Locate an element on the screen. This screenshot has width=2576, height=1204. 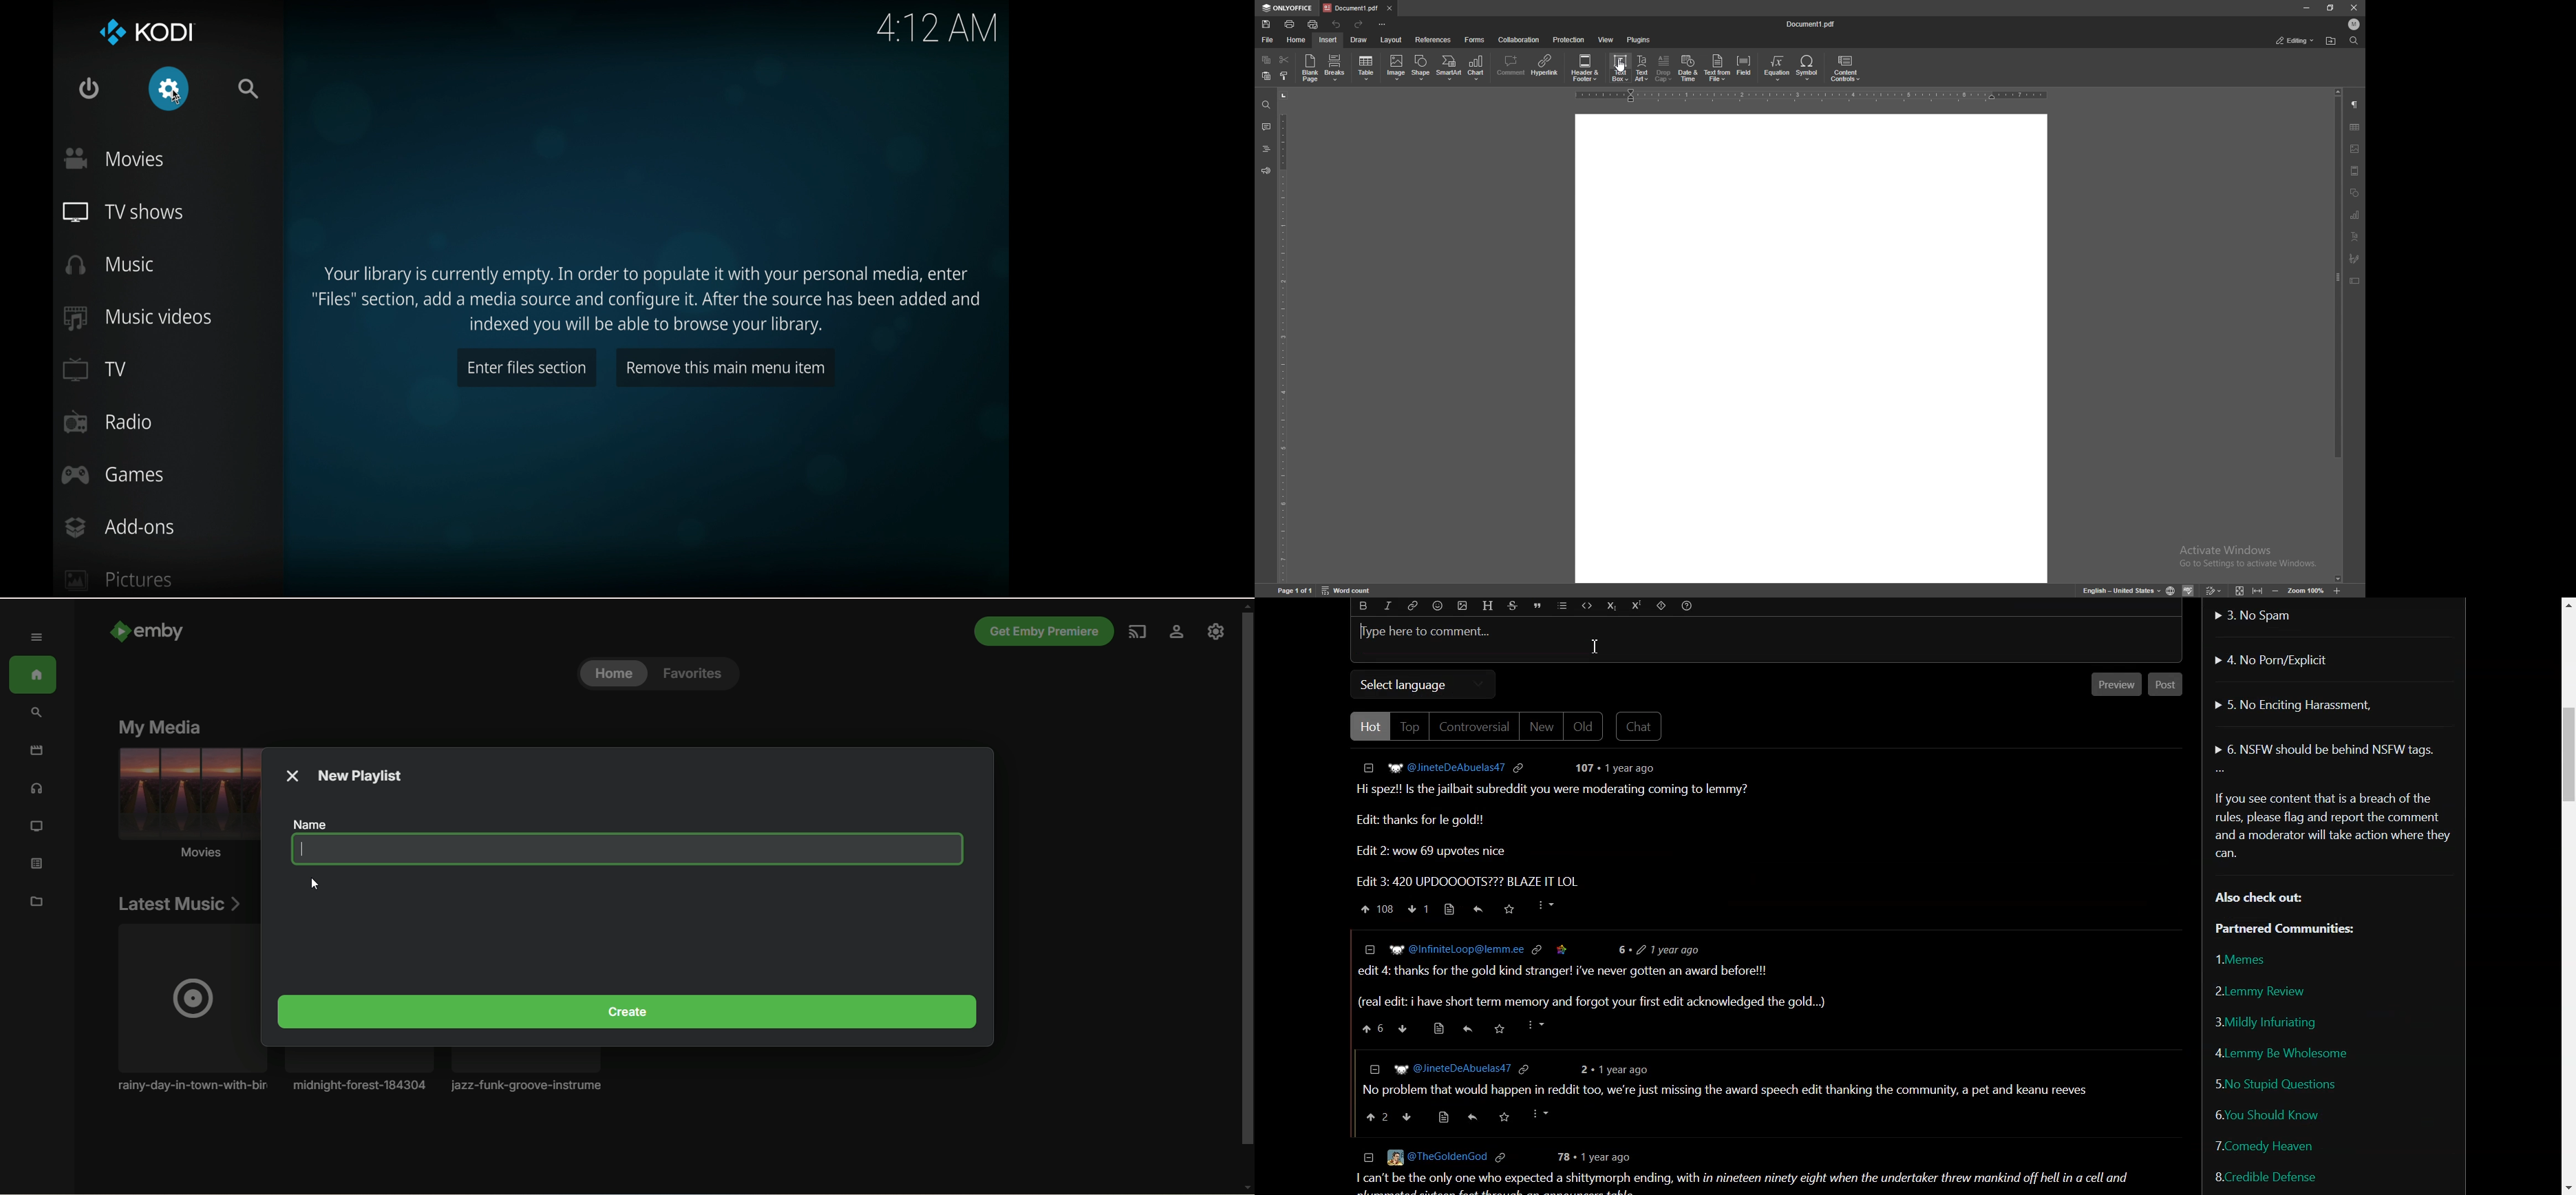
kodi logo is located at coordinates (112, 33).